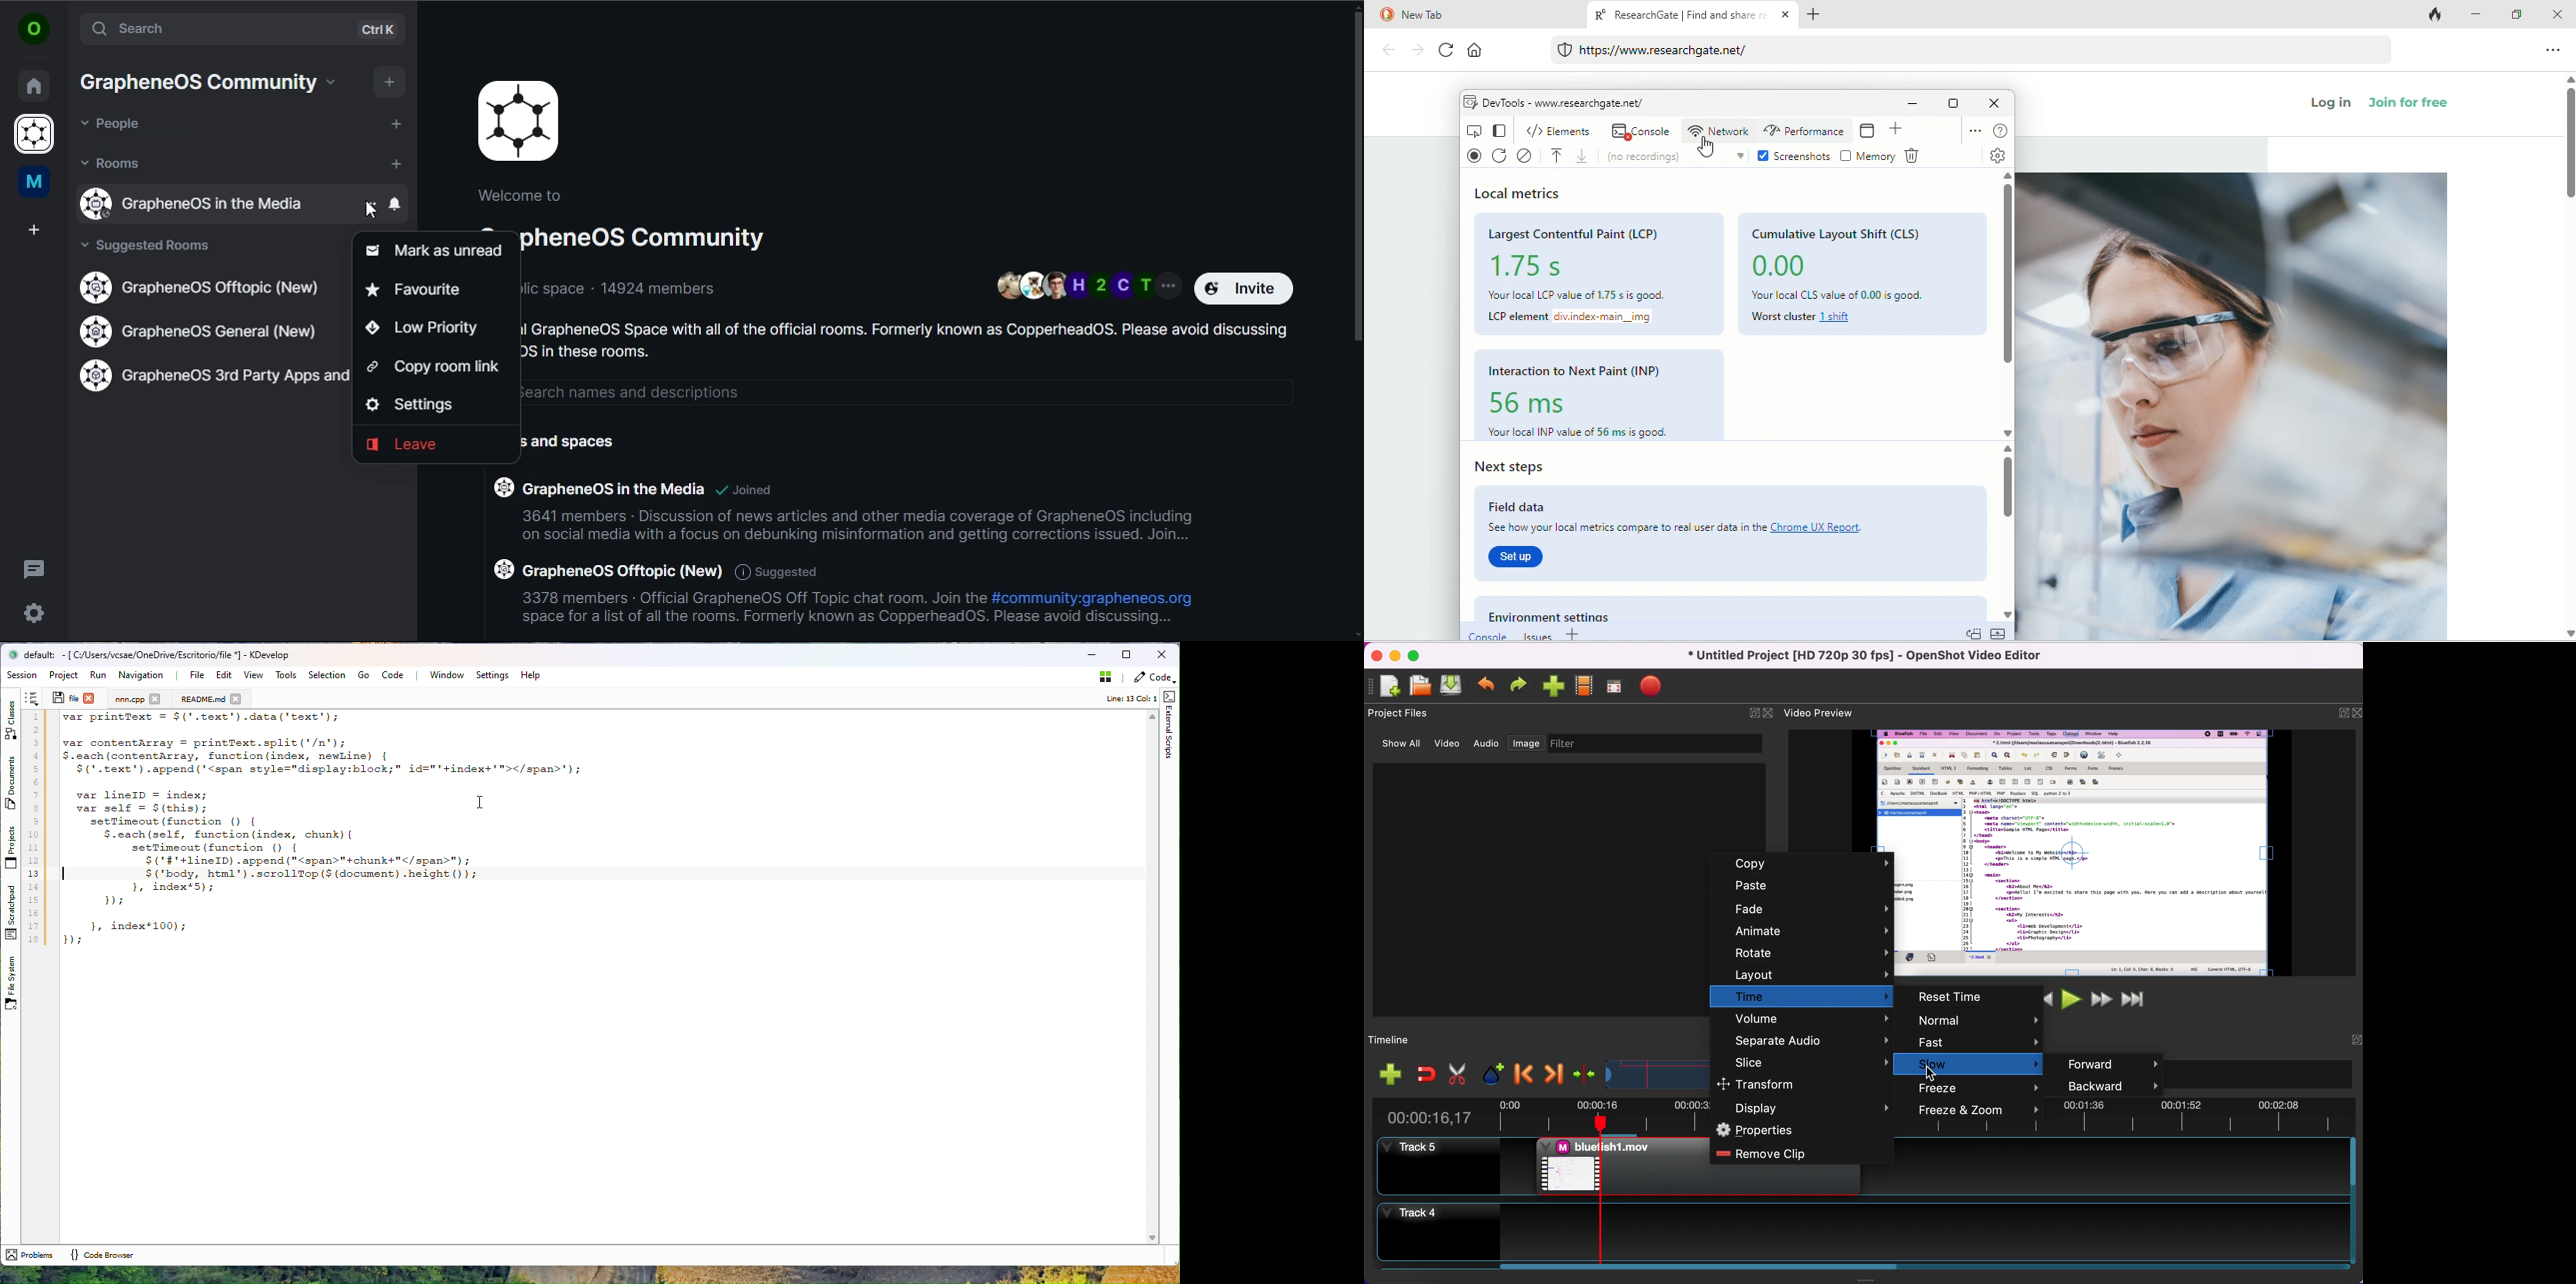 The image size is (2576, 1288). Describe the element at coordinates (436, 368) in the screenshot. I see `copy room link` at that location.